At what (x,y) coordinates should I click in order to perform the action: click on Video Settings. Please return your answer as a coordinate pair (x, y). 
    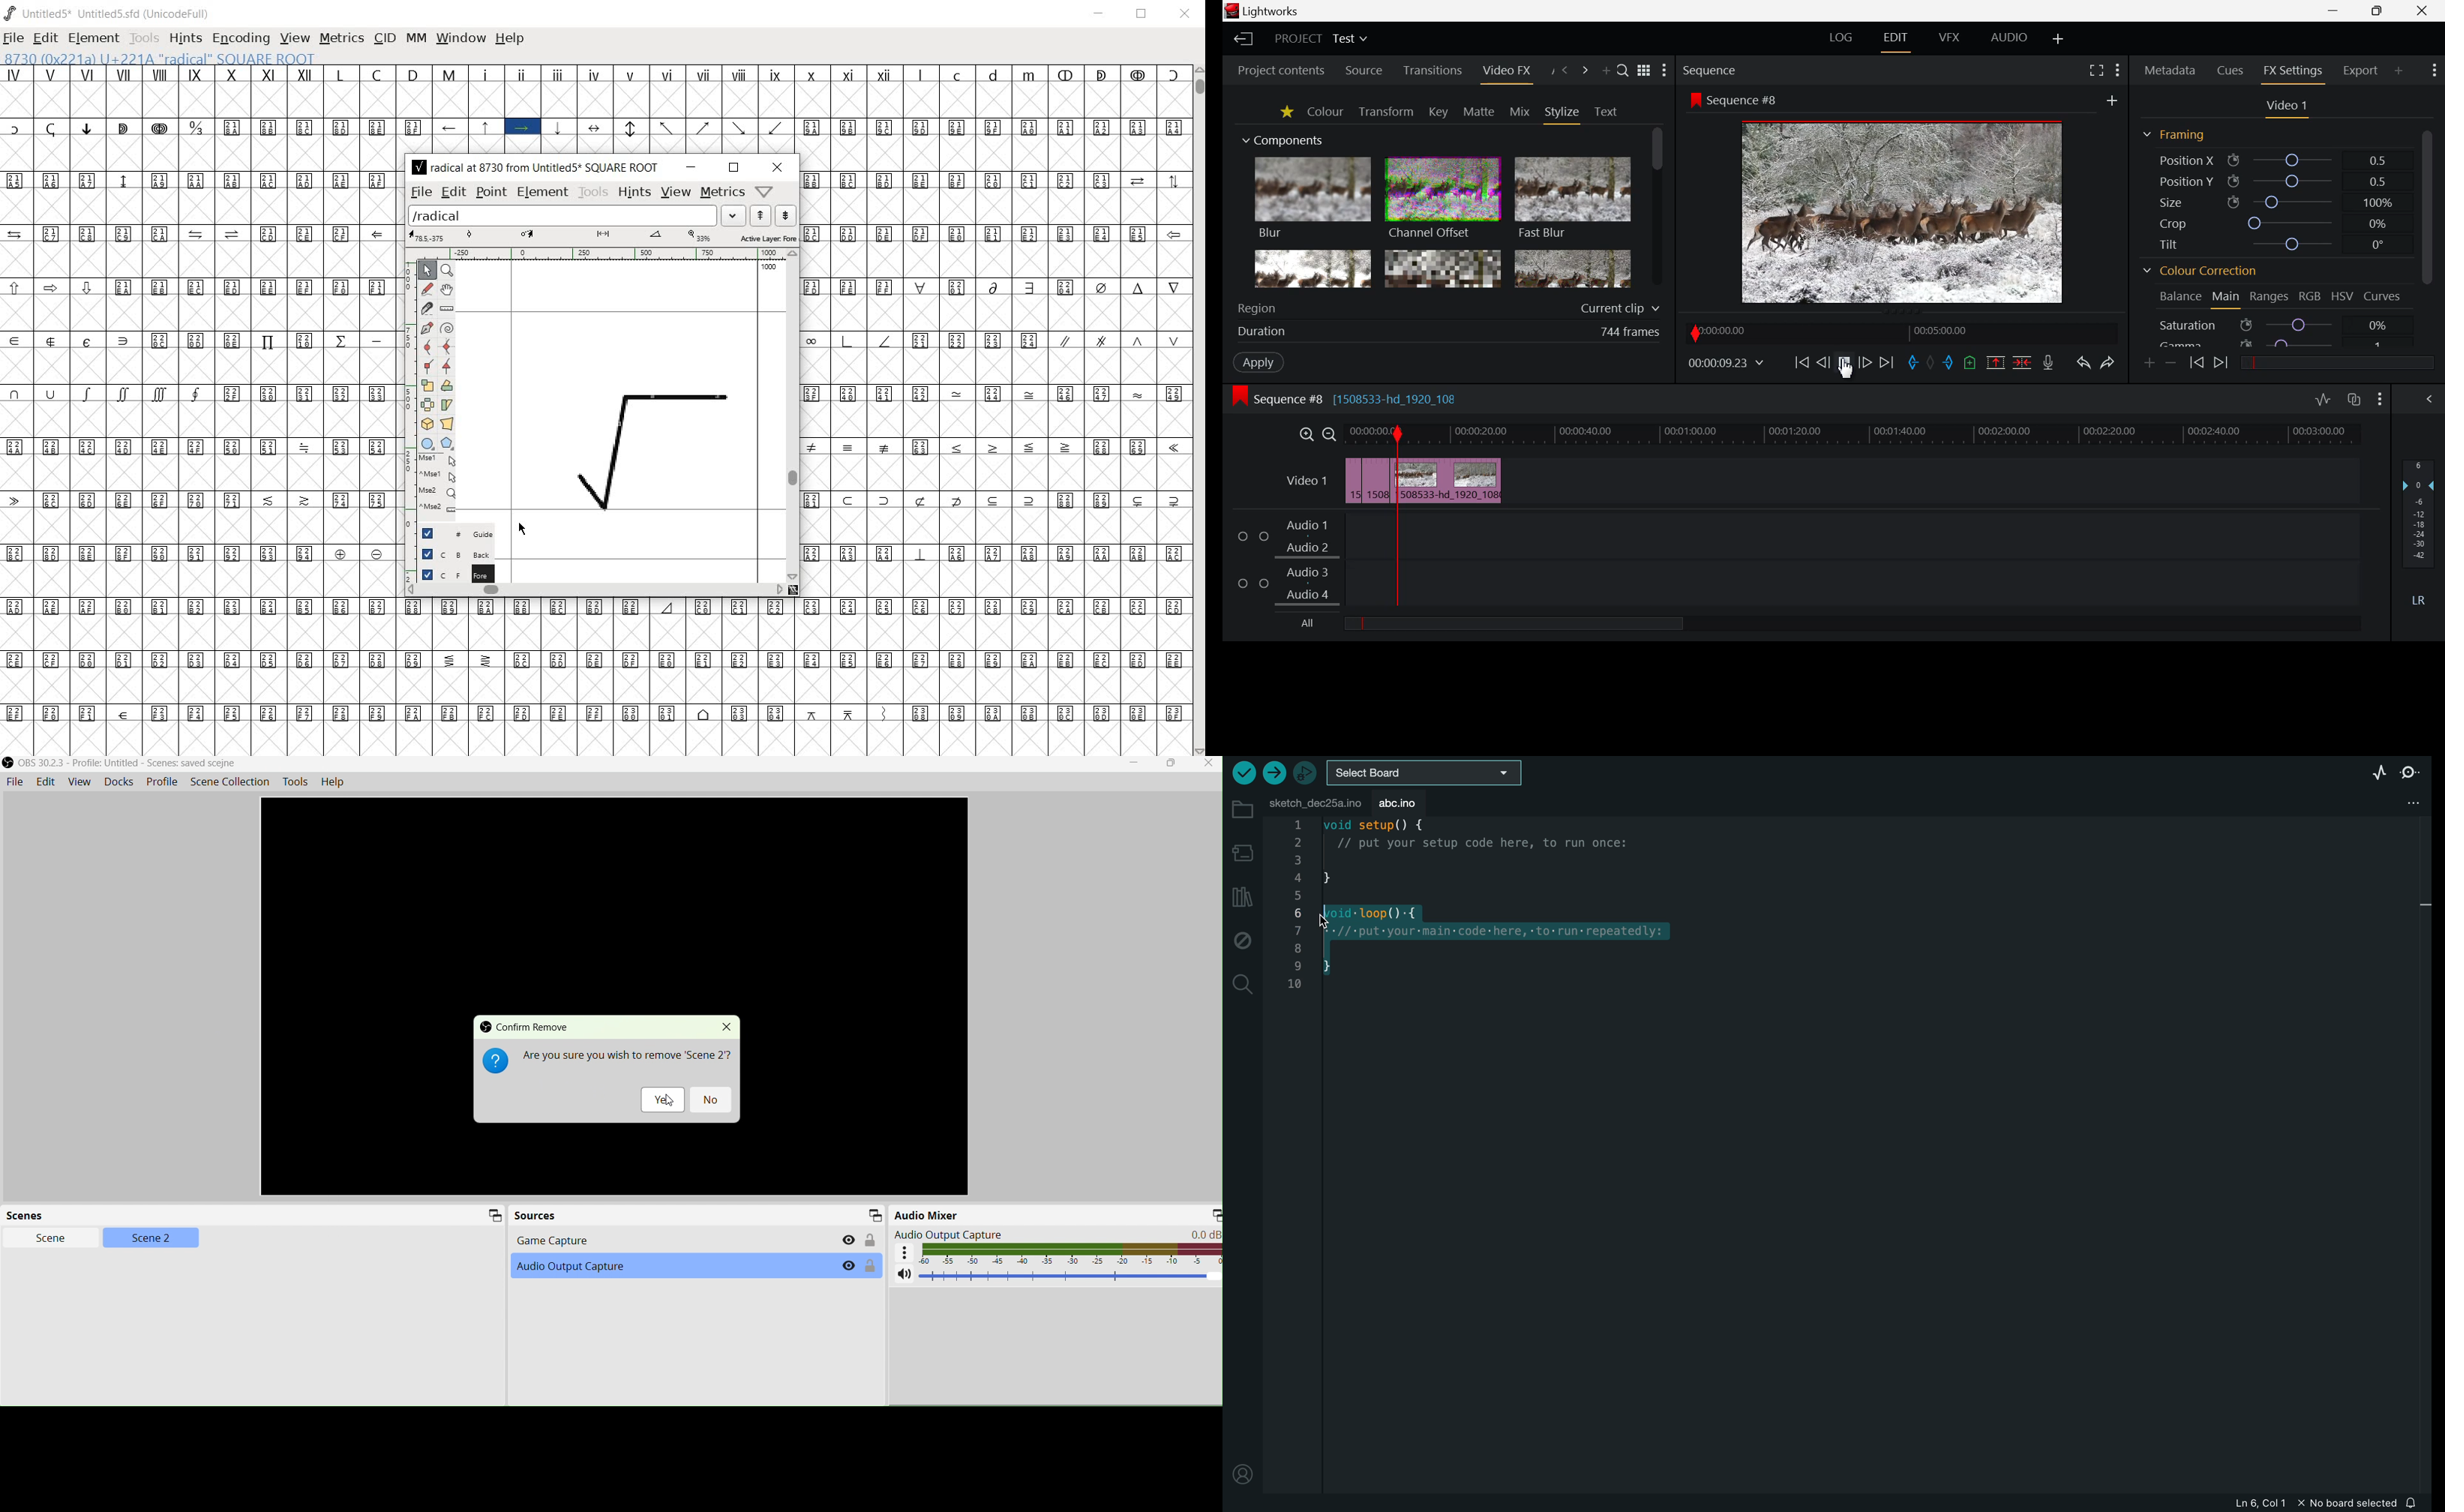
    Looking at the image, I should click on (2285, 108).